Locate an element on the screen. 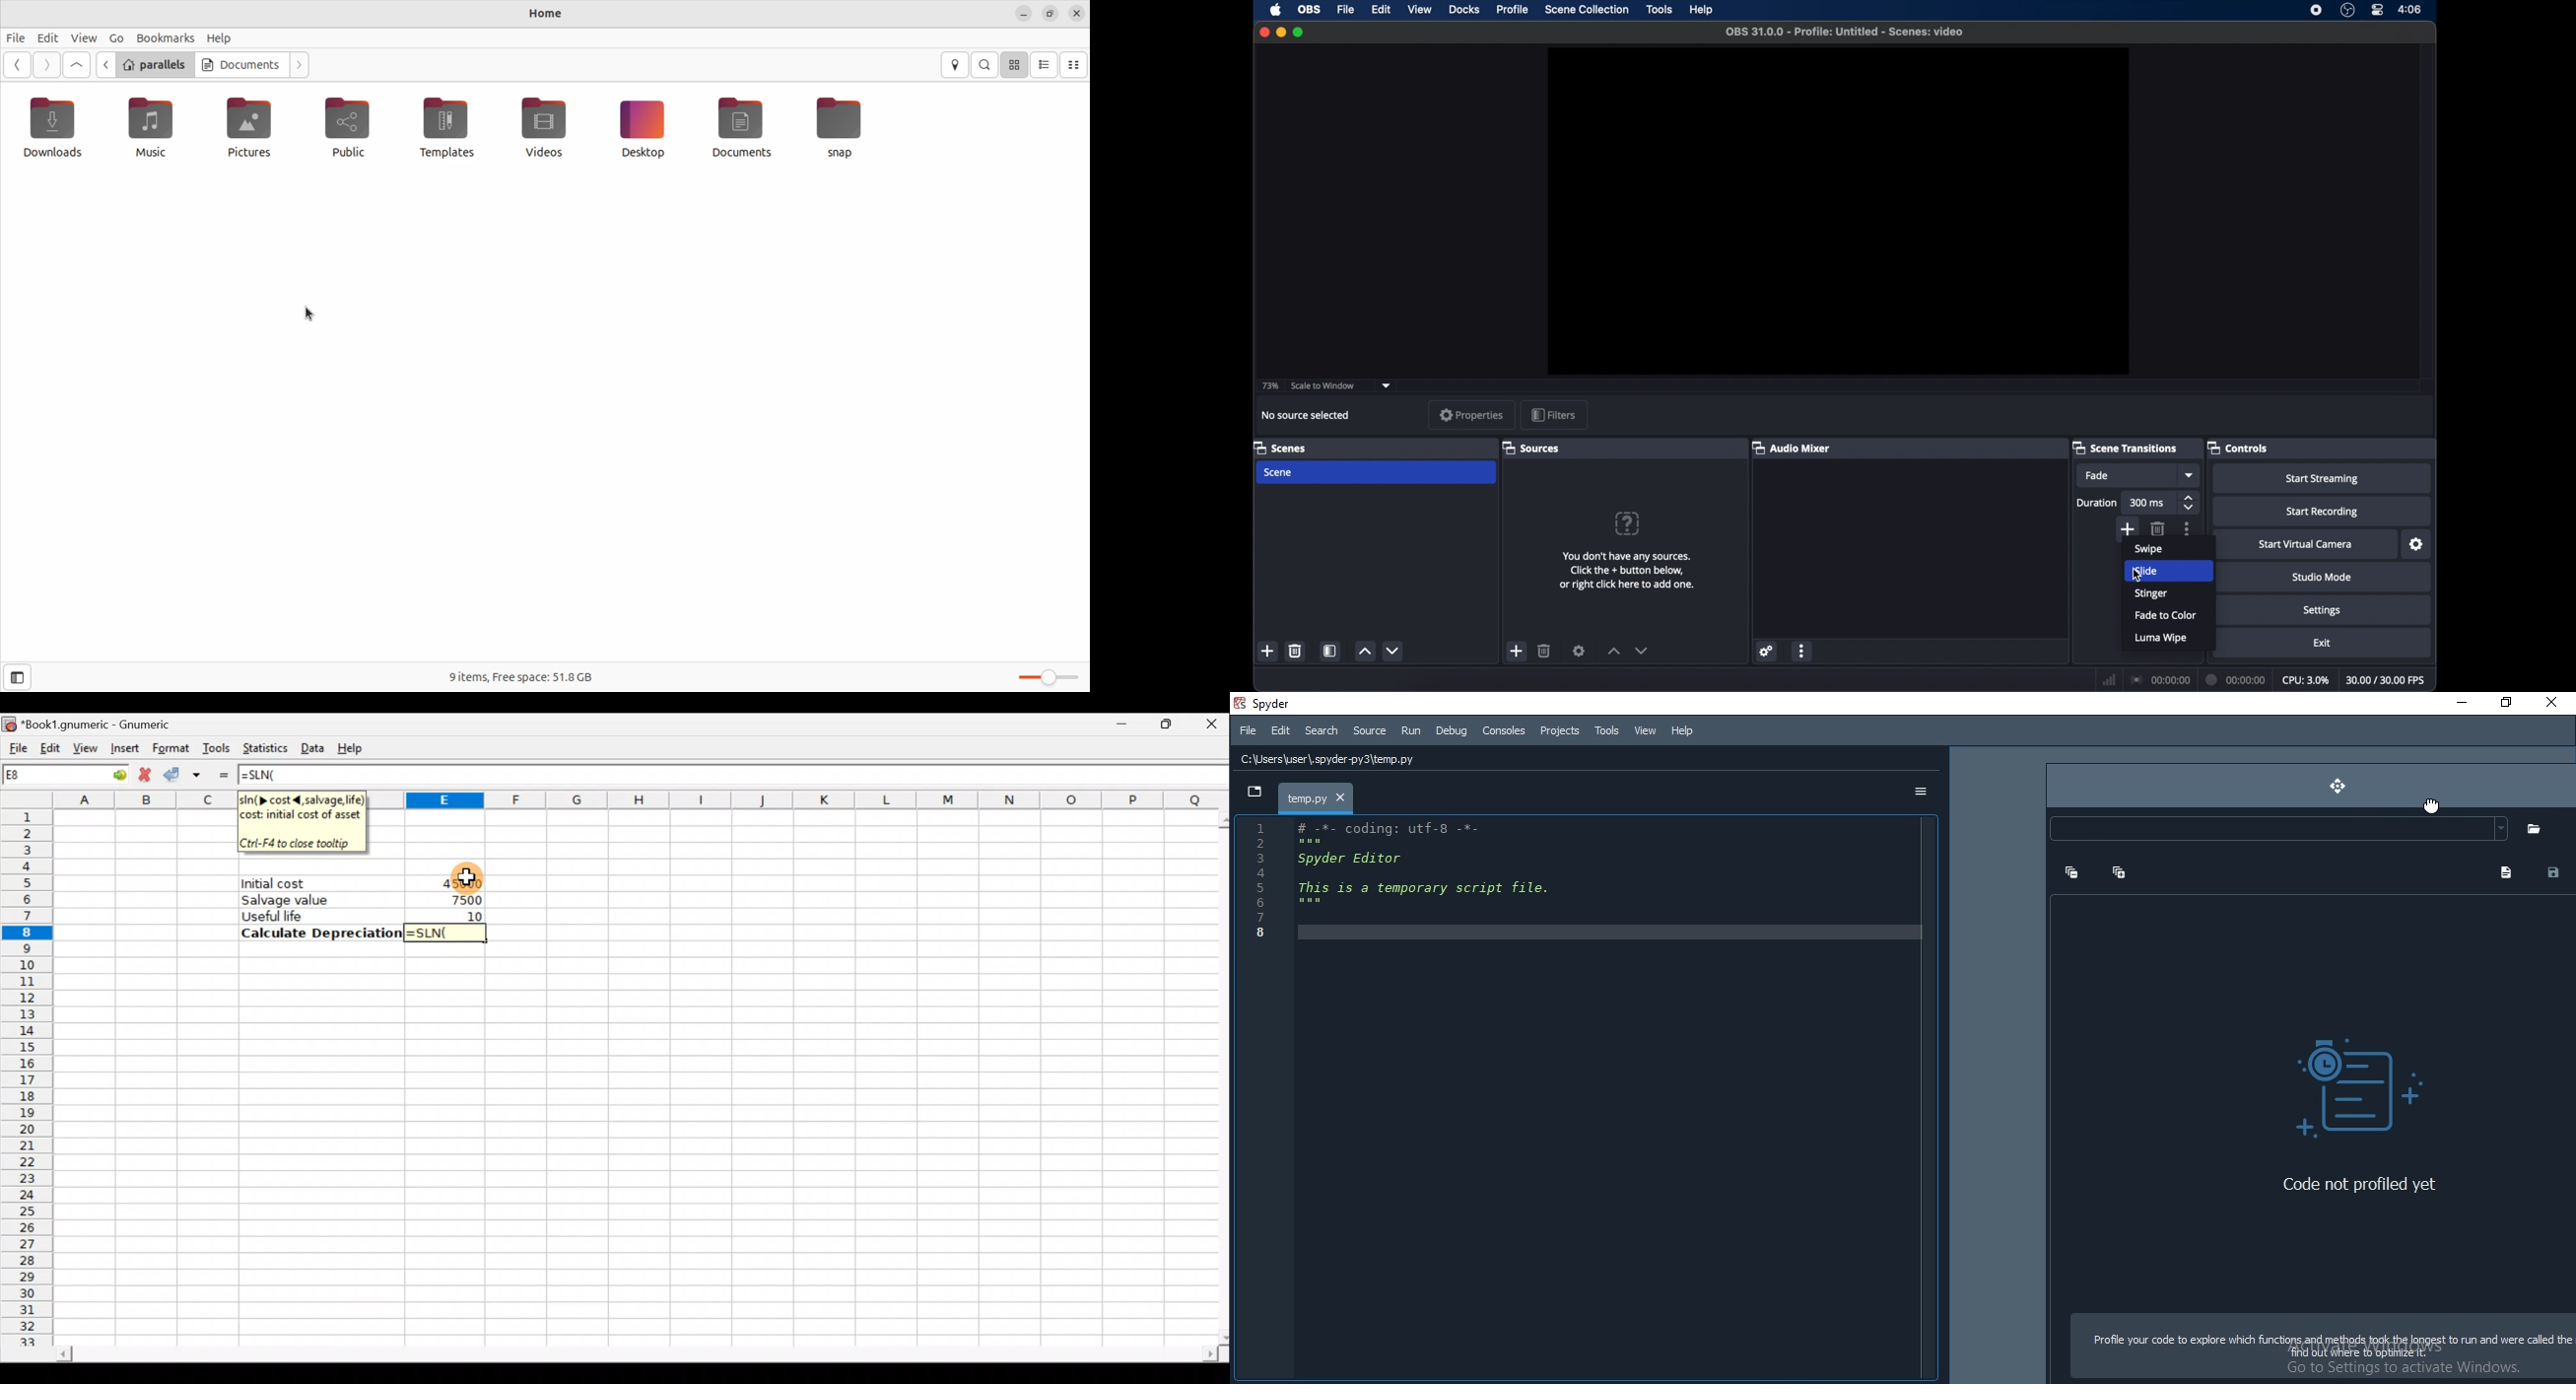  edit is located at coordinates (1380, 10).